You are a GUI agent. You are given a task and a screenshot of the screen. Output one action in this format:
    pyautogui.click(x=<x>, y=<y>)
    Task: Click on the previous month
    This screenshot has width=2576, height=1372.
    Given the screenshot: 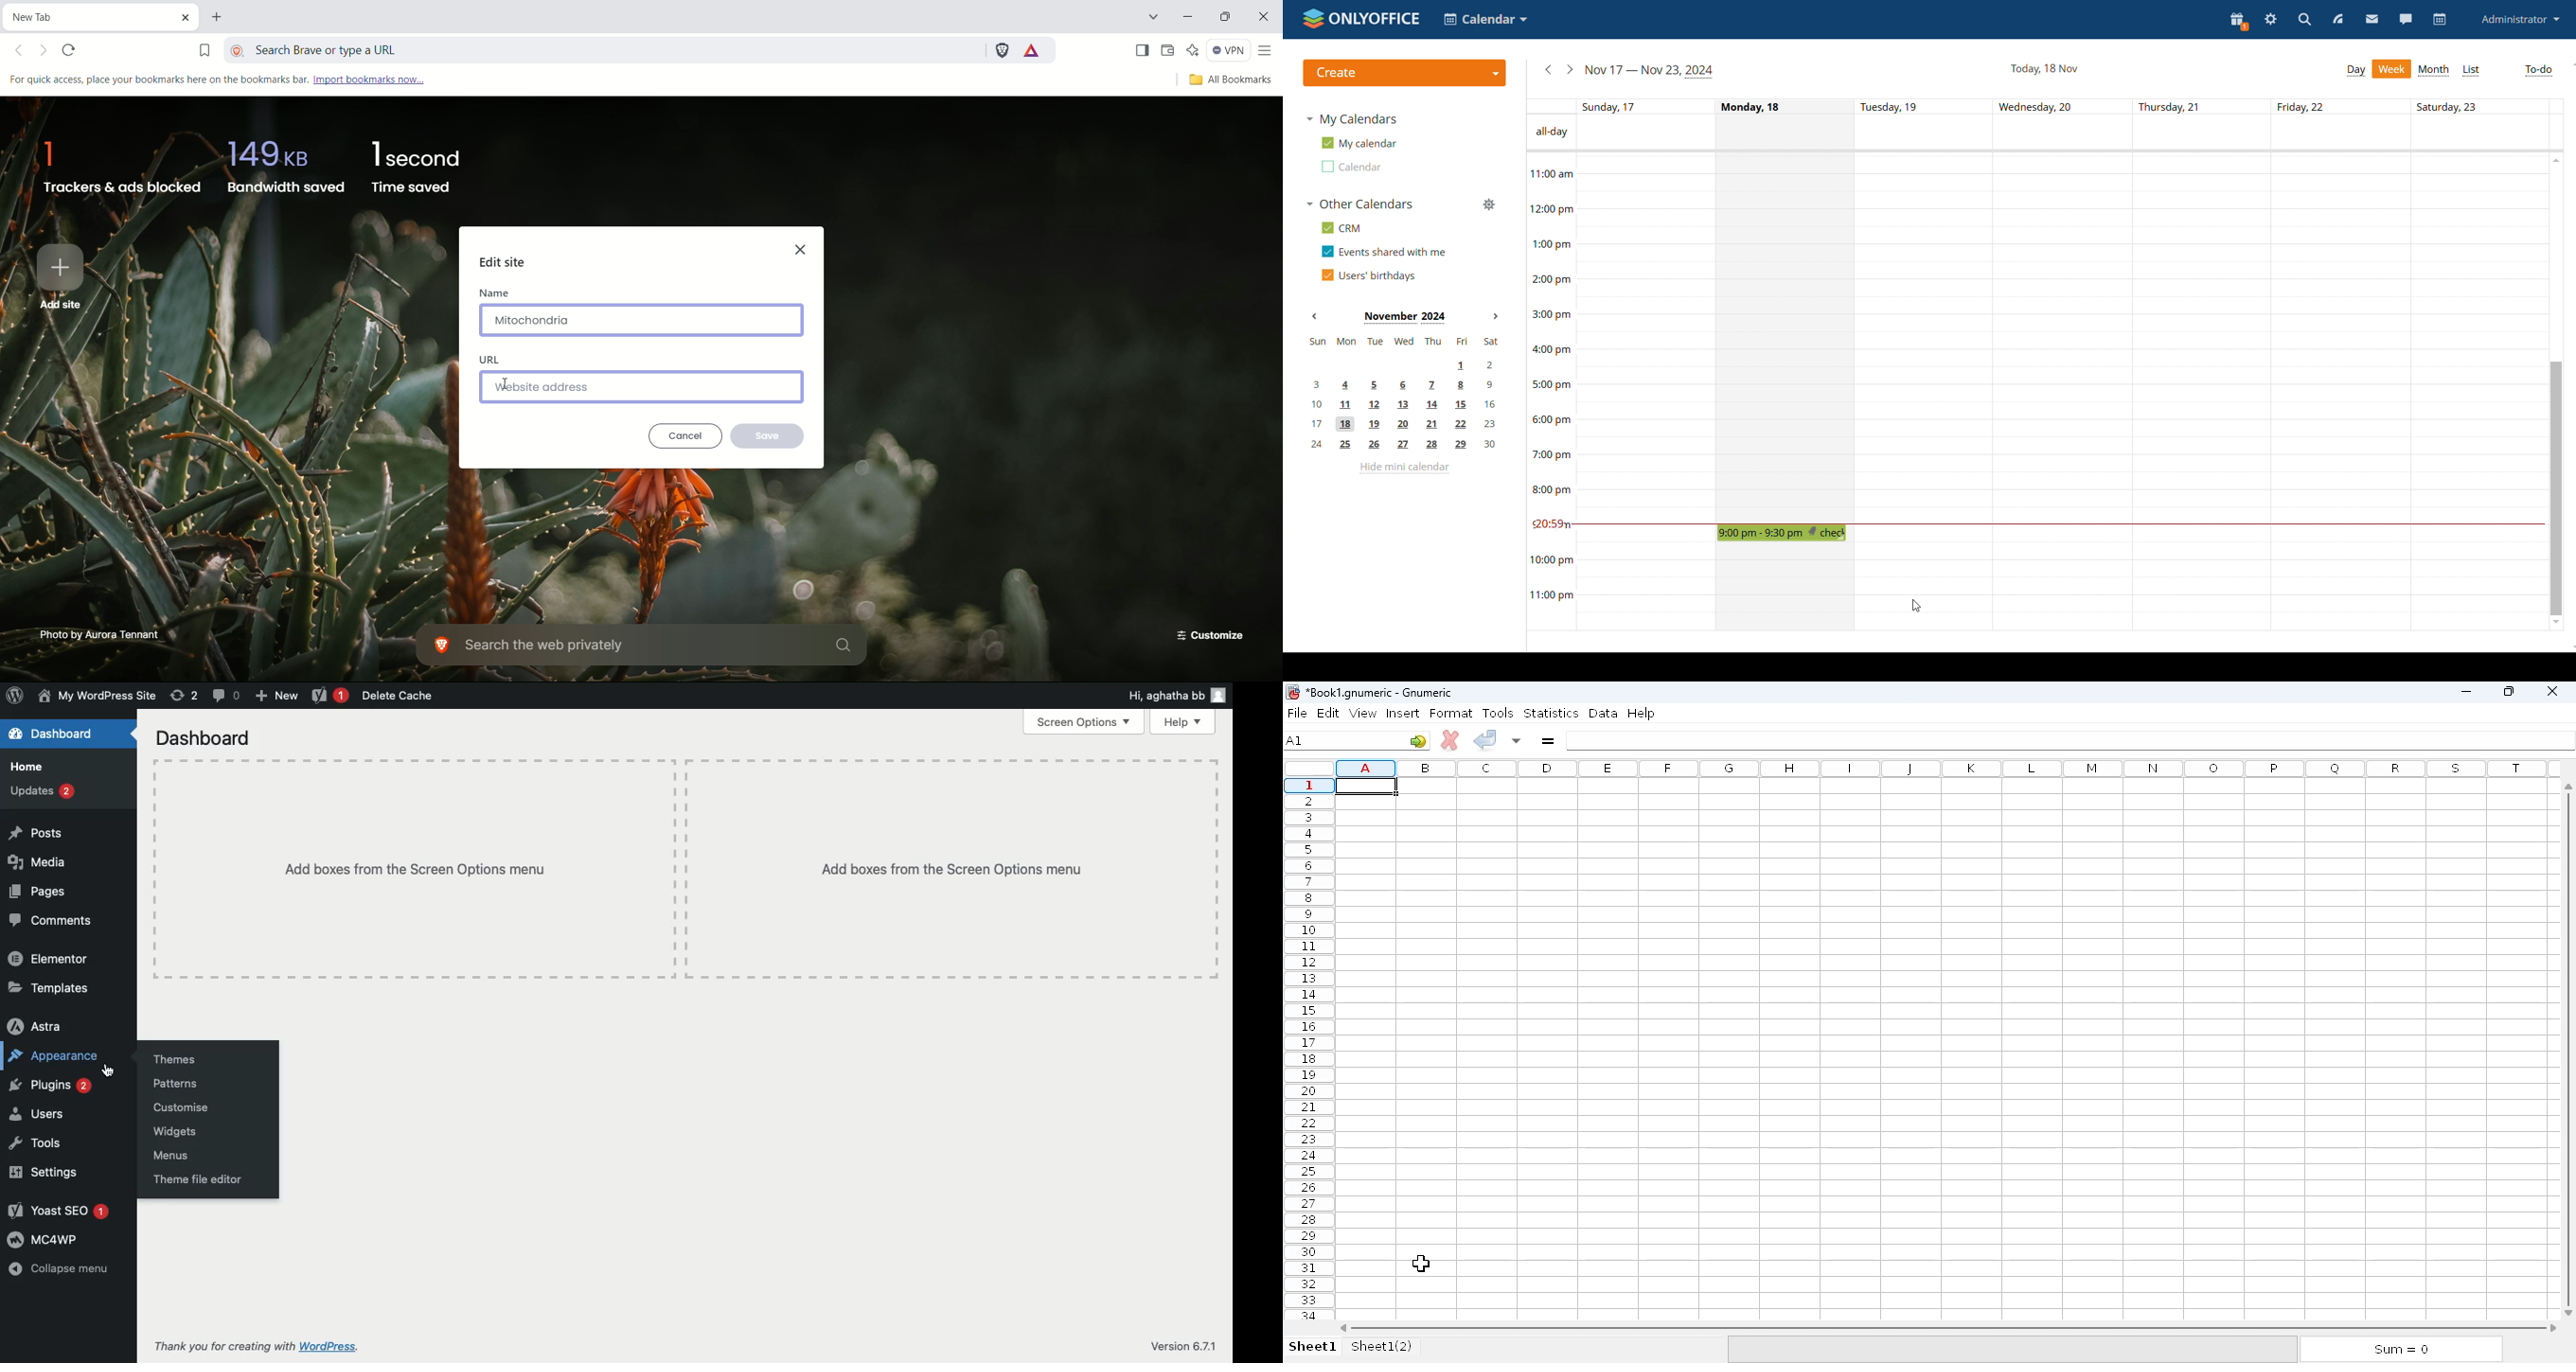 What is the action you would take?
    pyautogui.click(x=1315, y=316)
    